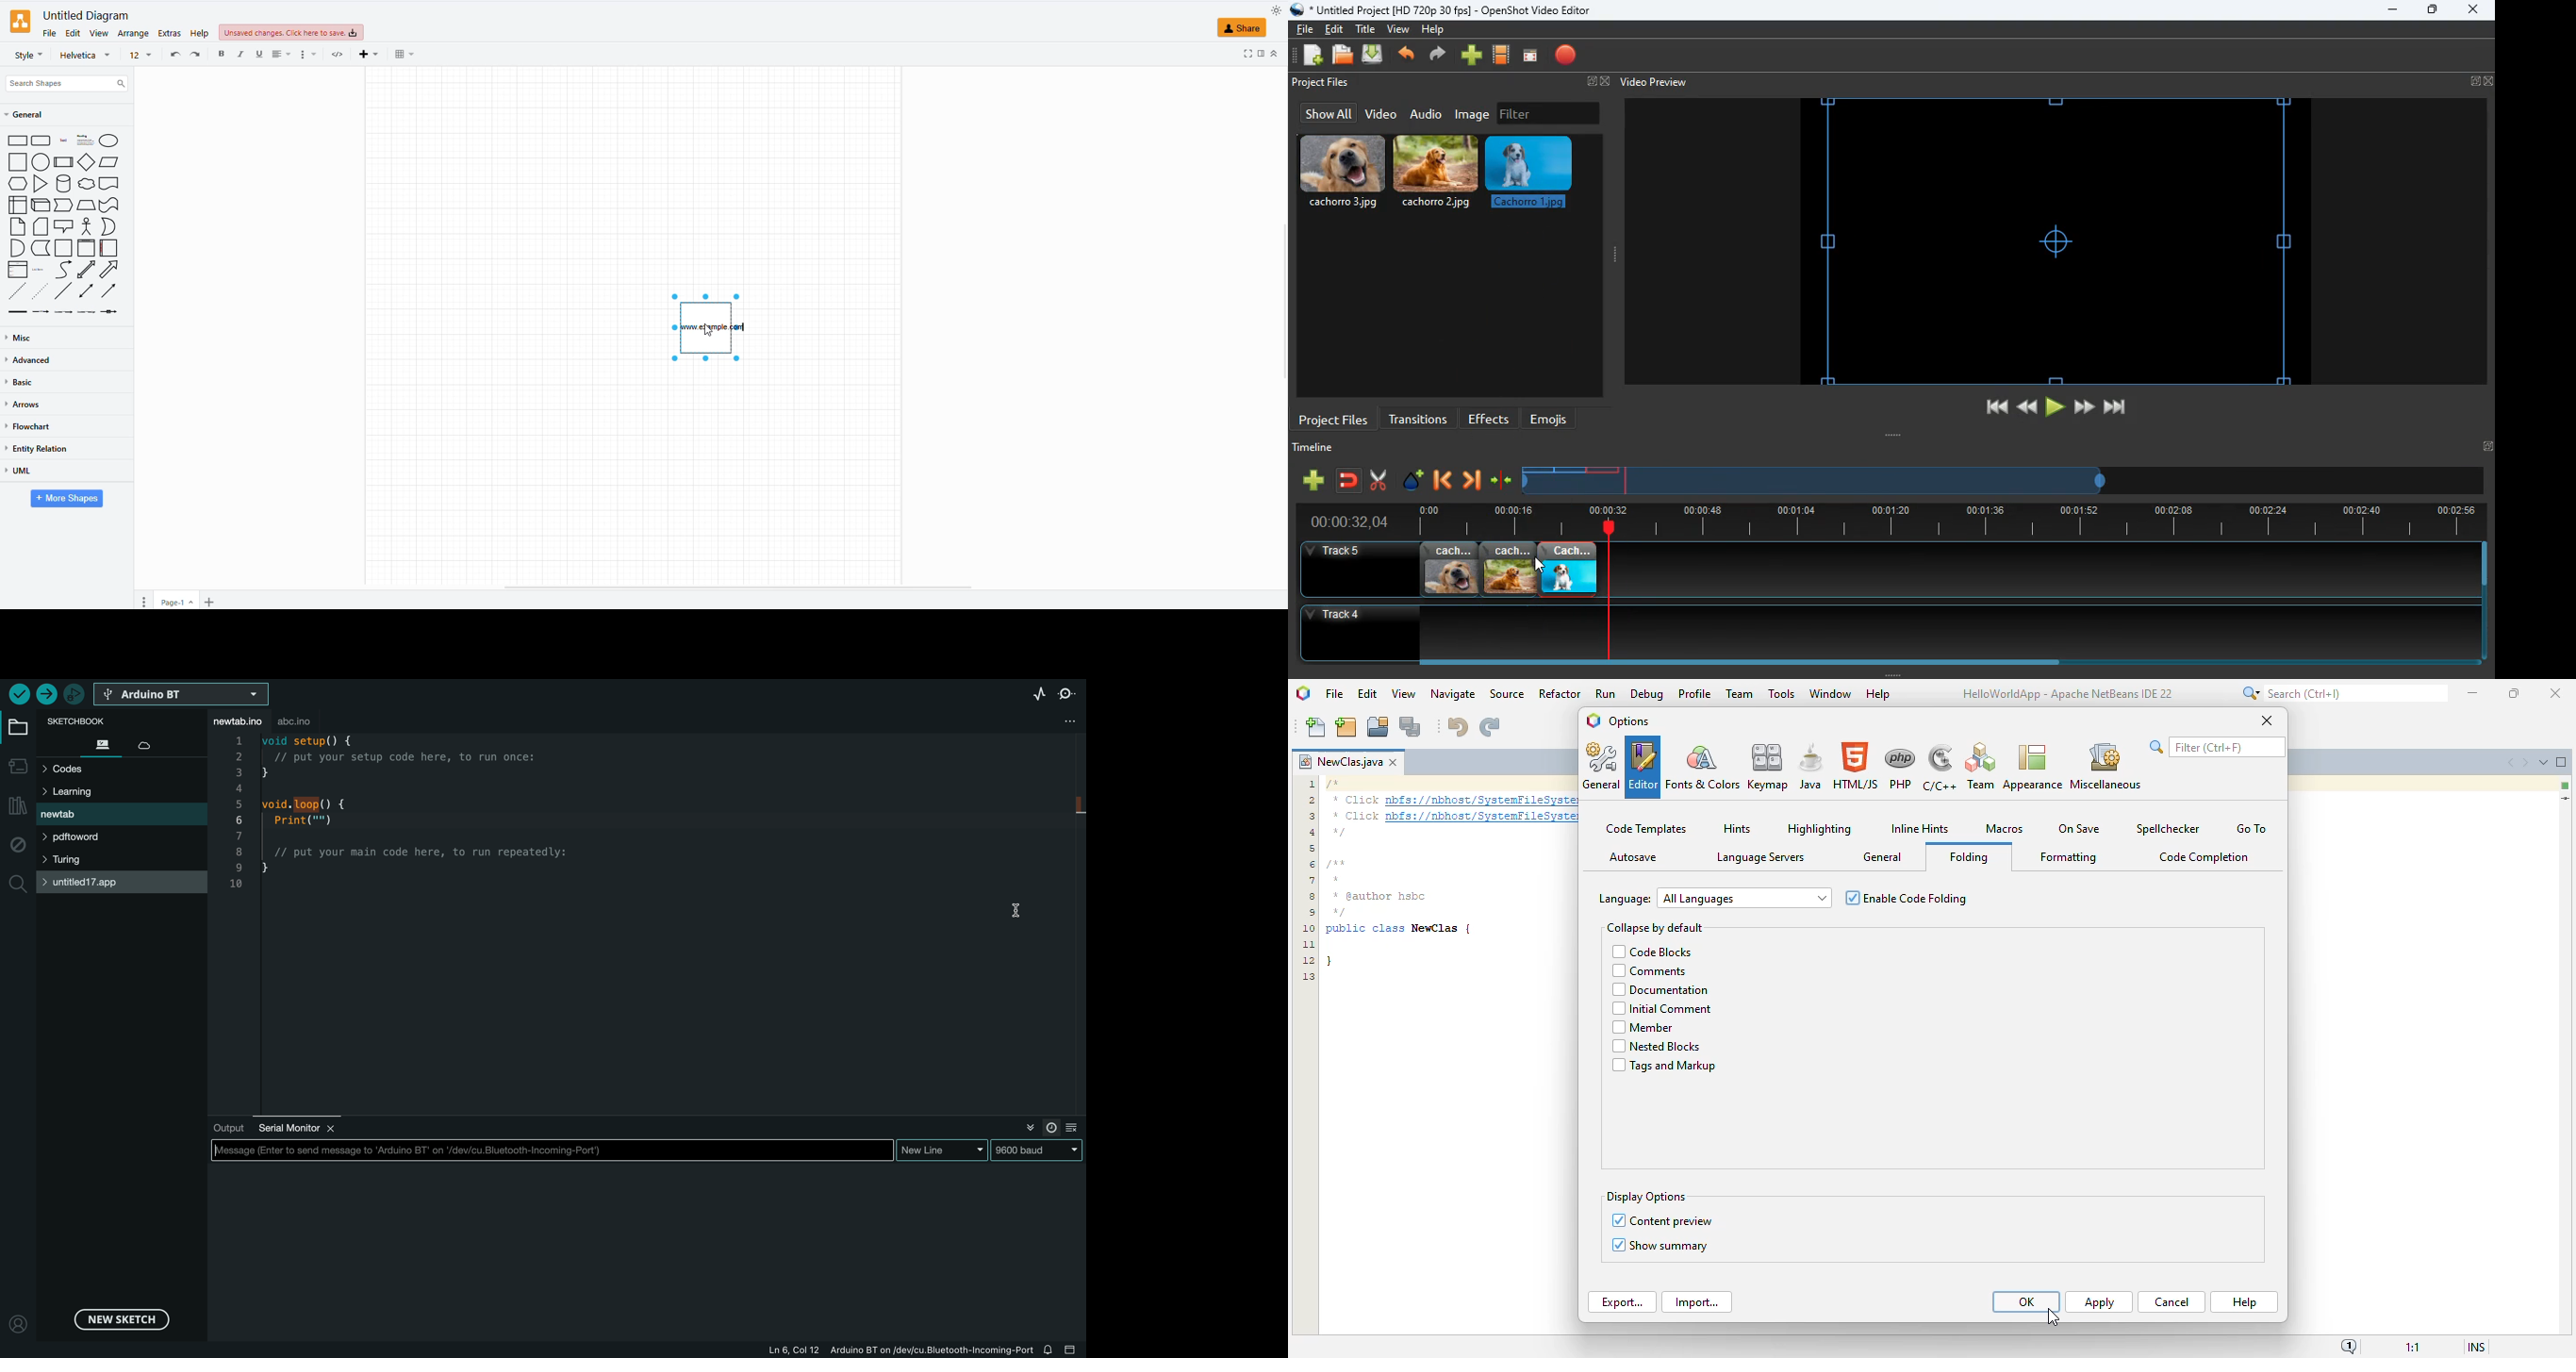 The height and width of the screenshot is (1372, 2576). Describe the element at coordinates (40, 163) in the screenshot. I see `circle` at that location.